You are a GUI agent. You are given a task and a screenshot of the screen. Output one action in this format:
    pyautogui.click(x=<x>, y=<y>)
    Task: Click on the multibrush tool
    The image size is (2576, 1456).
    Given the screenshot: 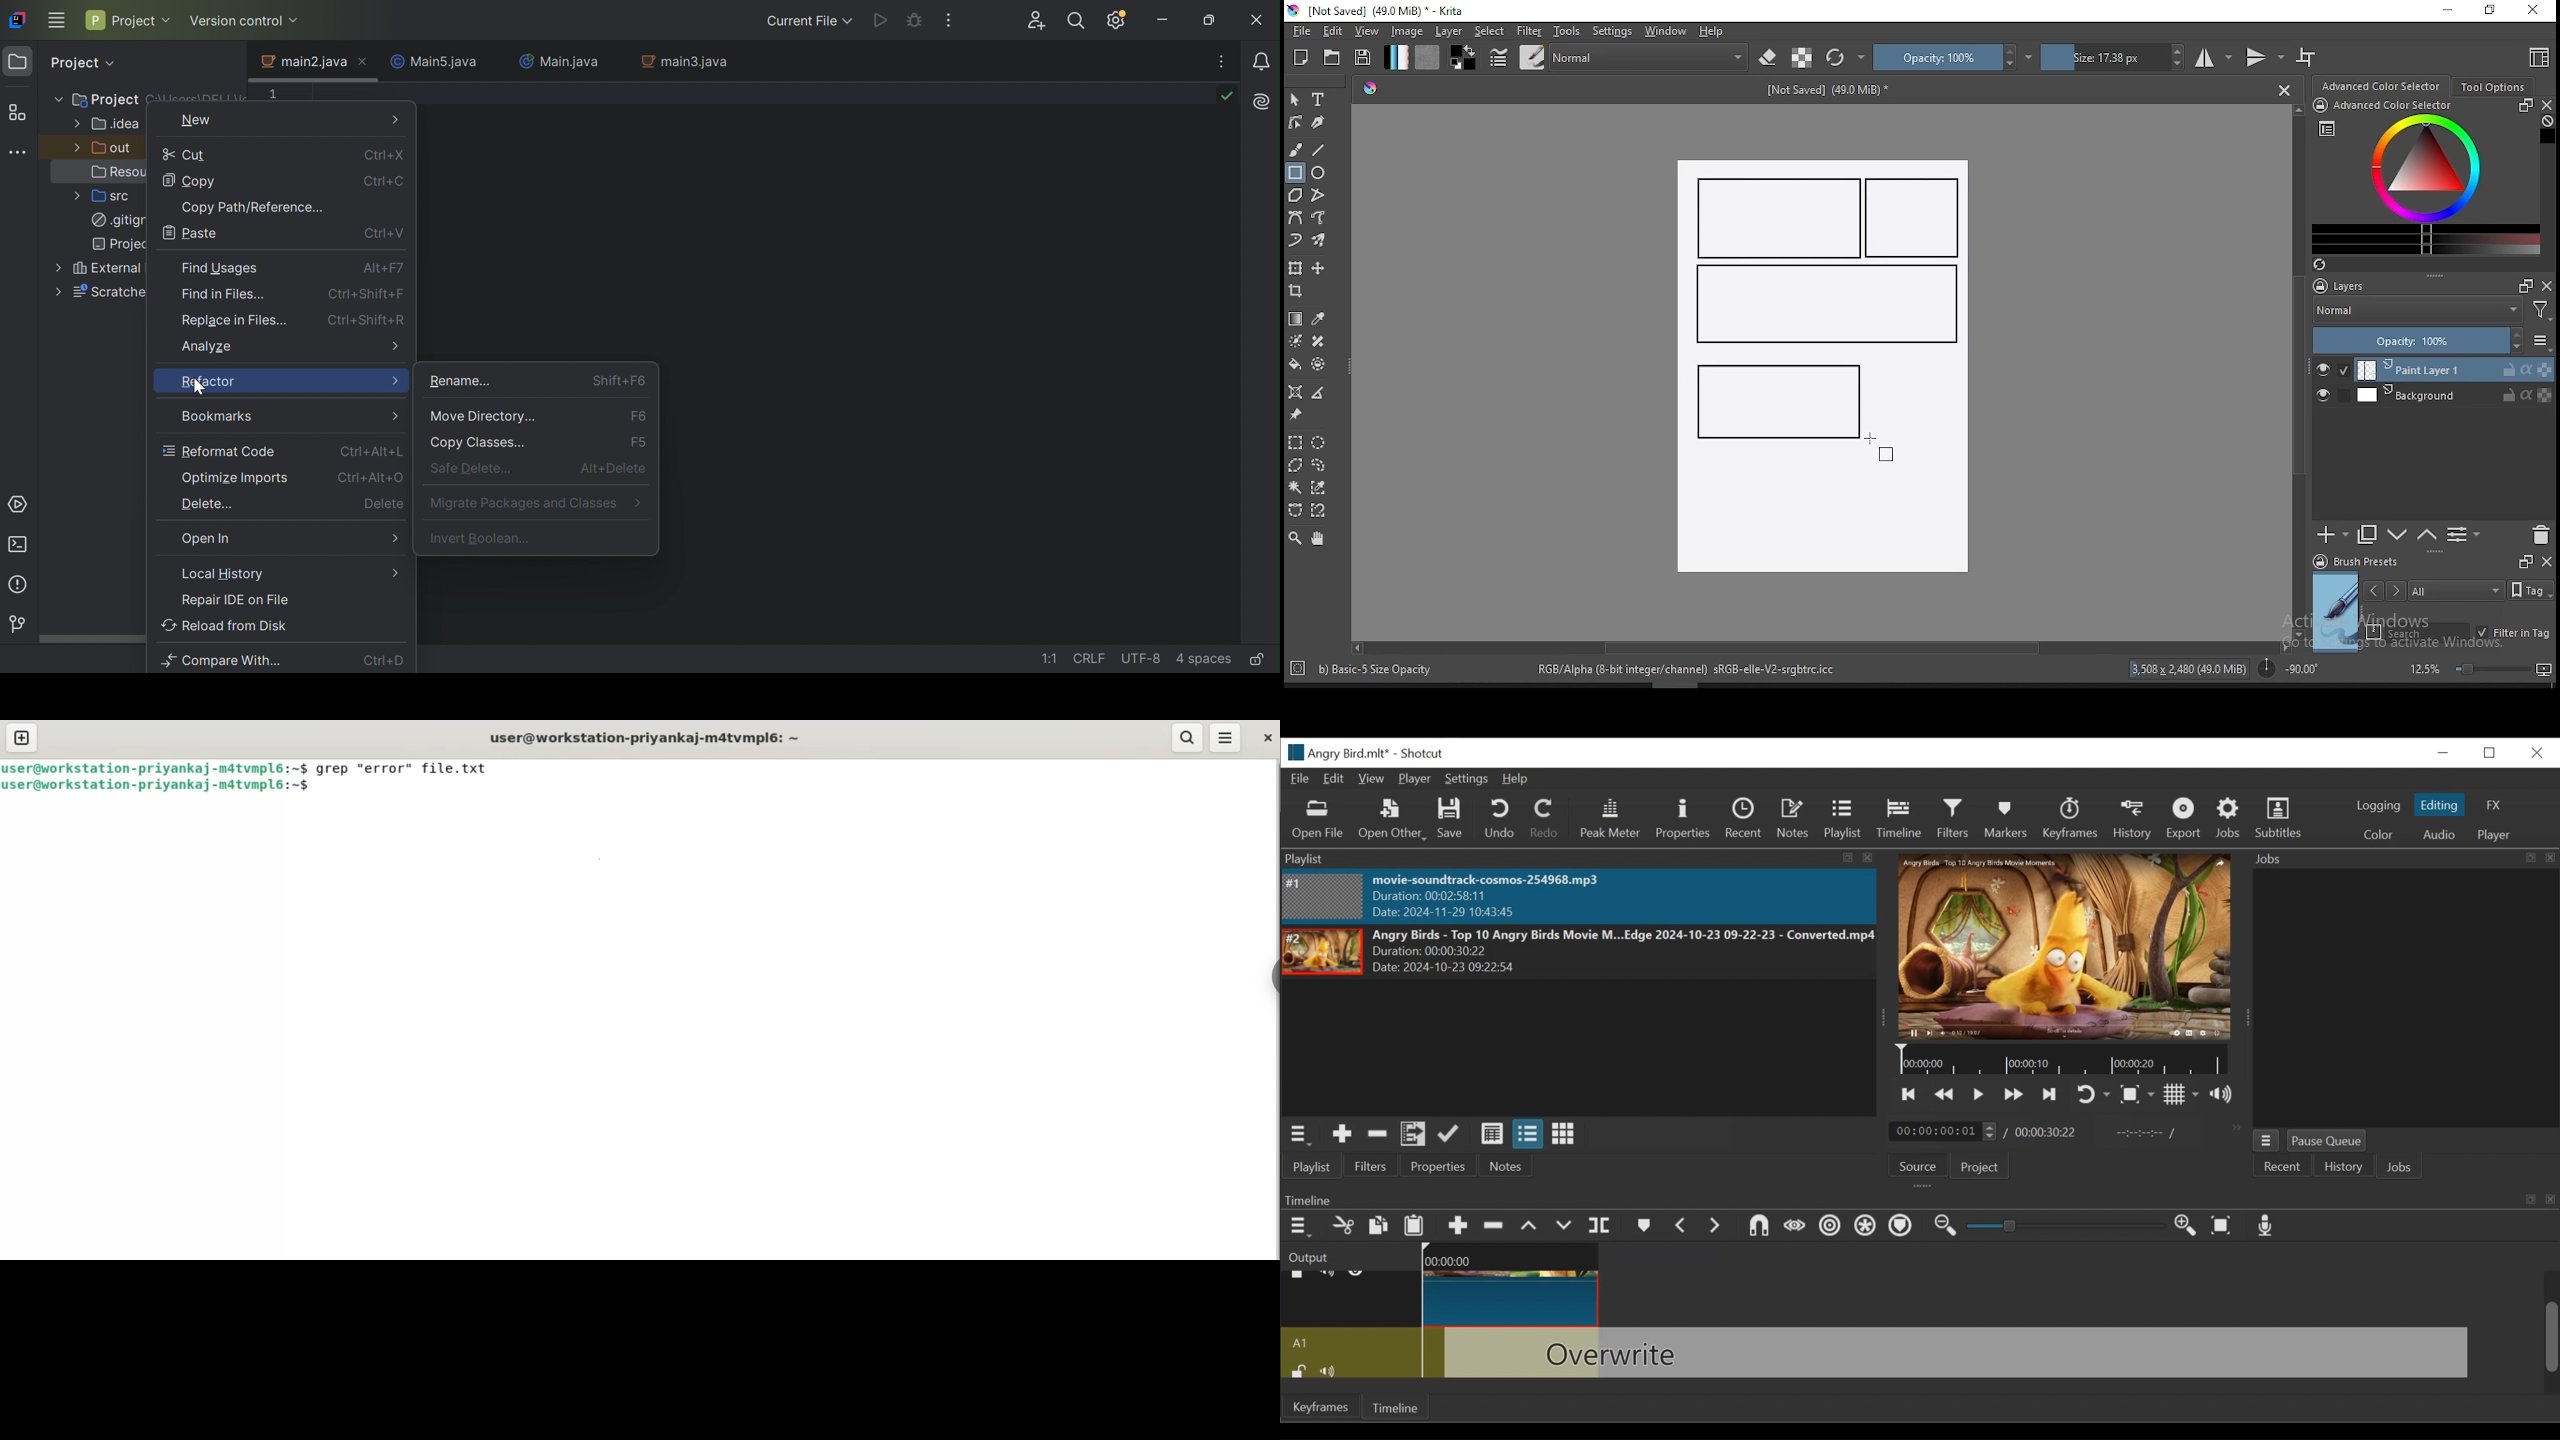 What is the action you would take?
    pyautogui.click(x=1320, y=242)
    